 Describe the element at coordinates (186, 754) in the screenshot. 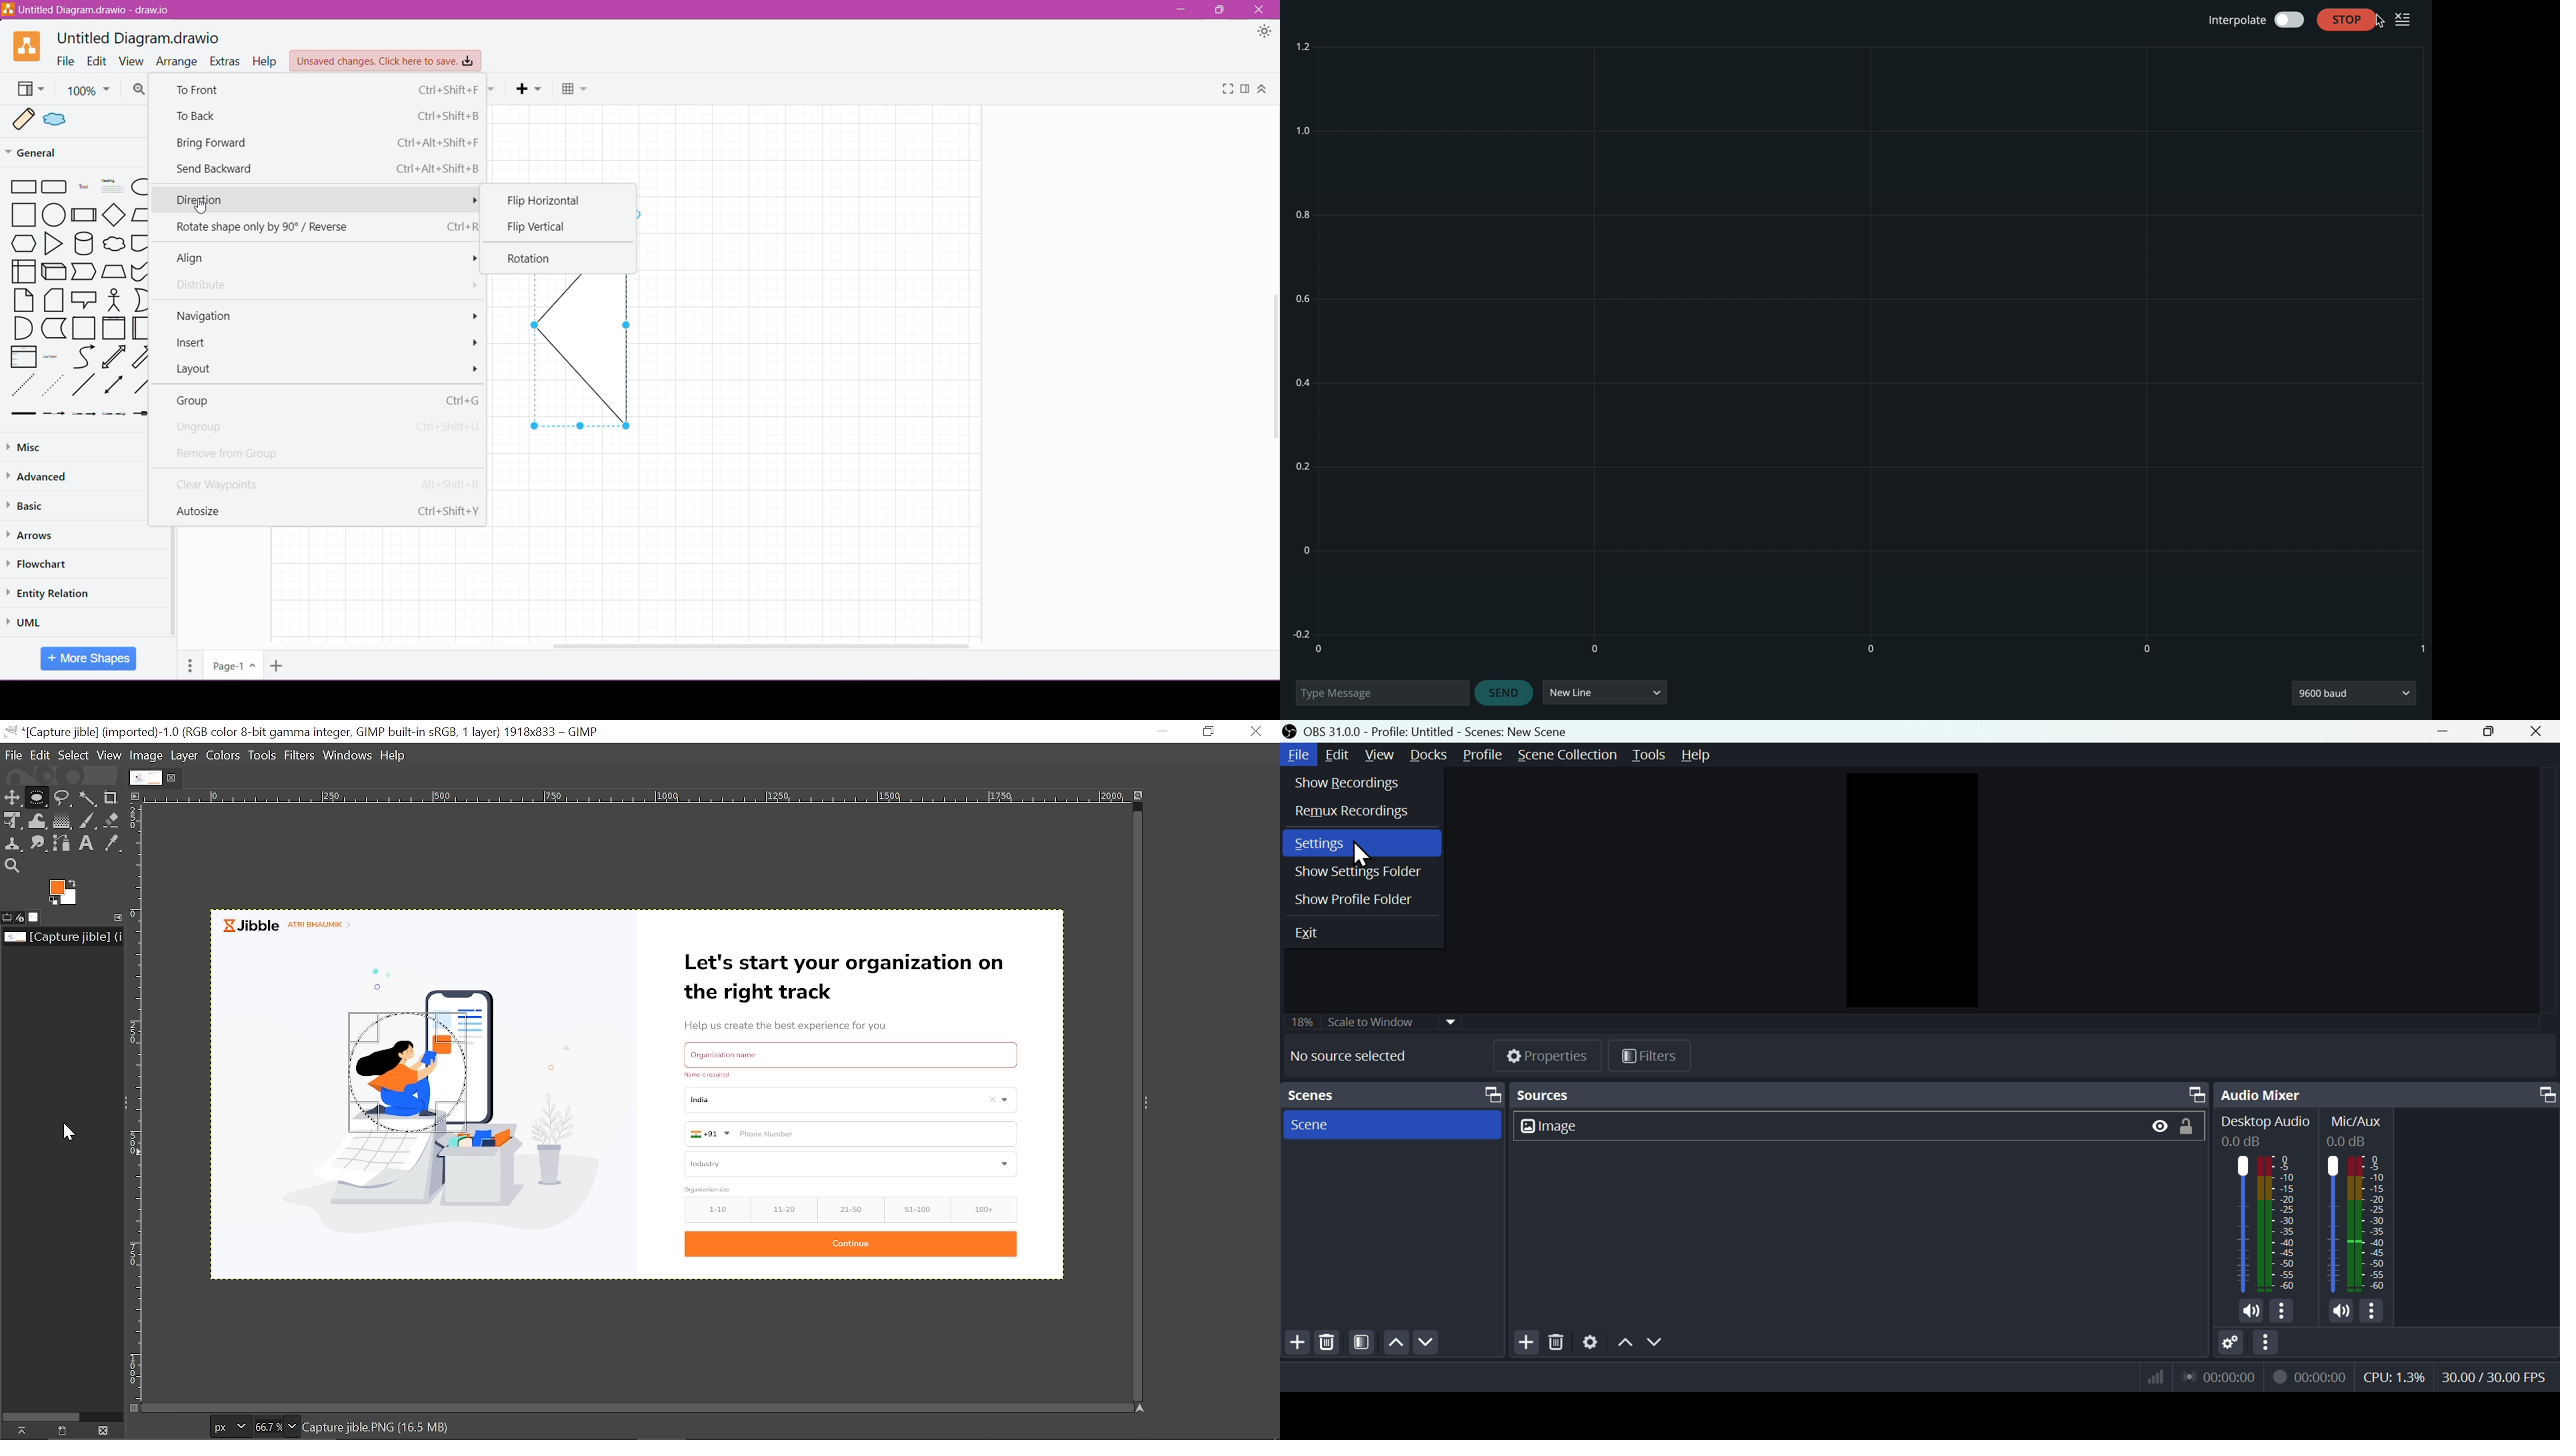

I see `layer` at that location.